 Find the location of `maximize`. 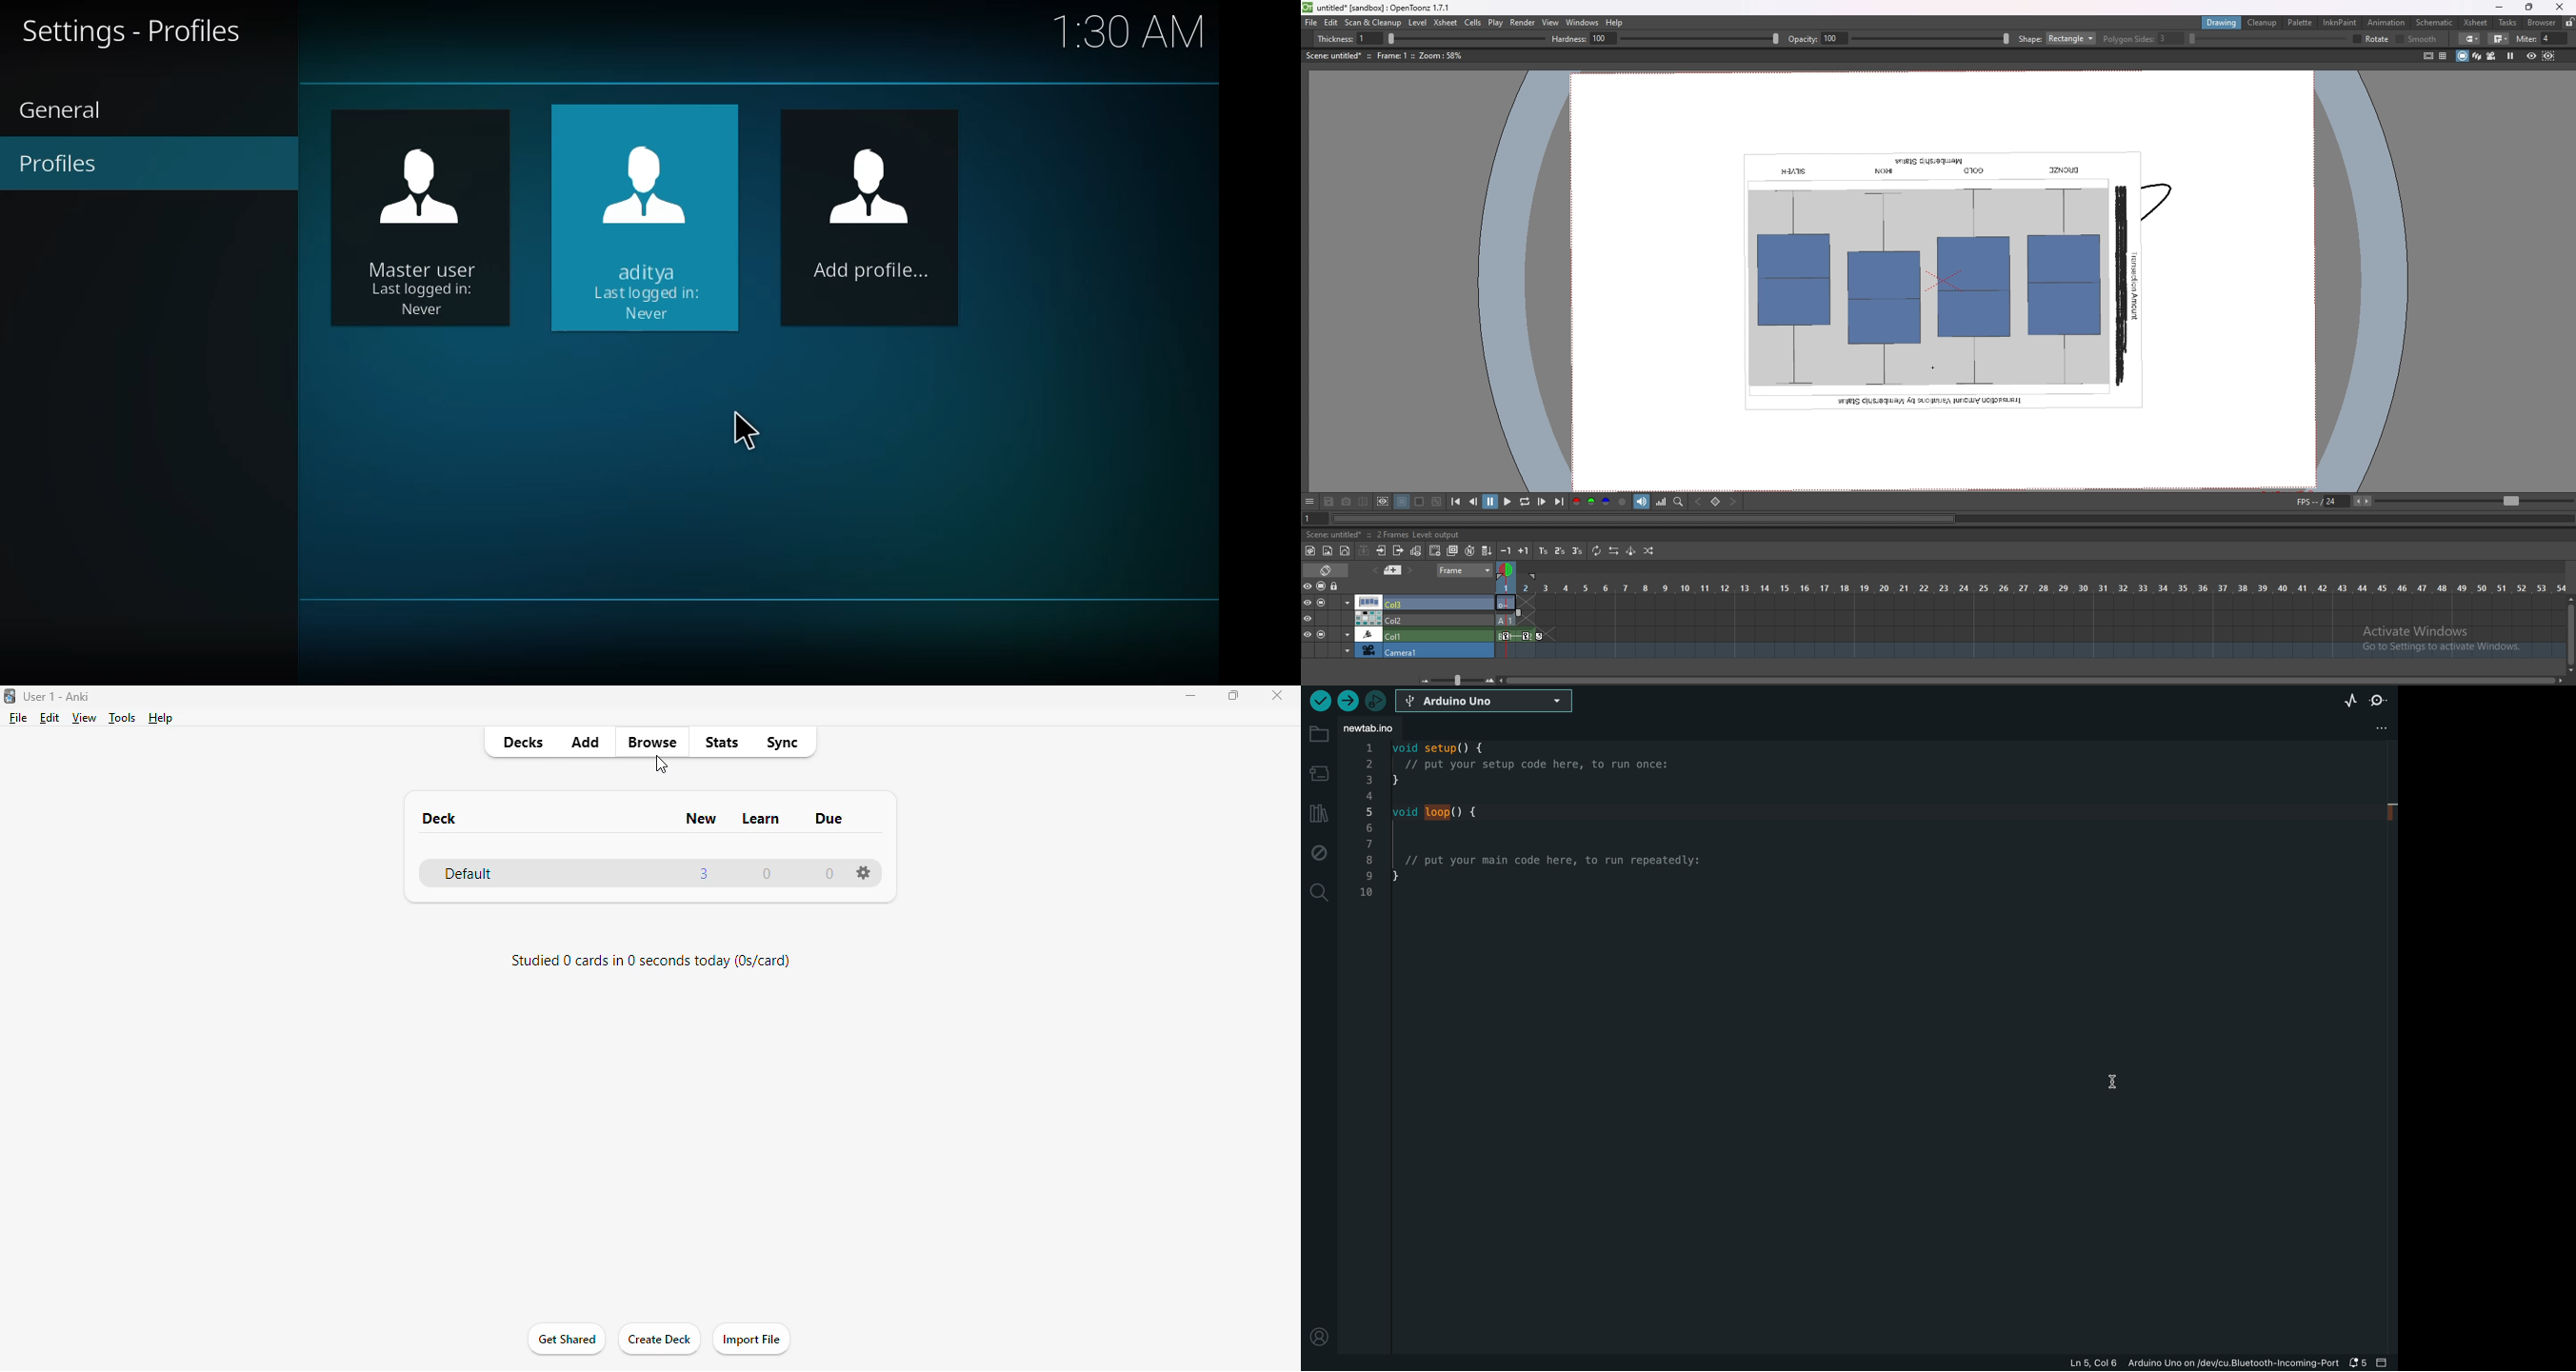

maximize is located at coordinates (1234, 695).